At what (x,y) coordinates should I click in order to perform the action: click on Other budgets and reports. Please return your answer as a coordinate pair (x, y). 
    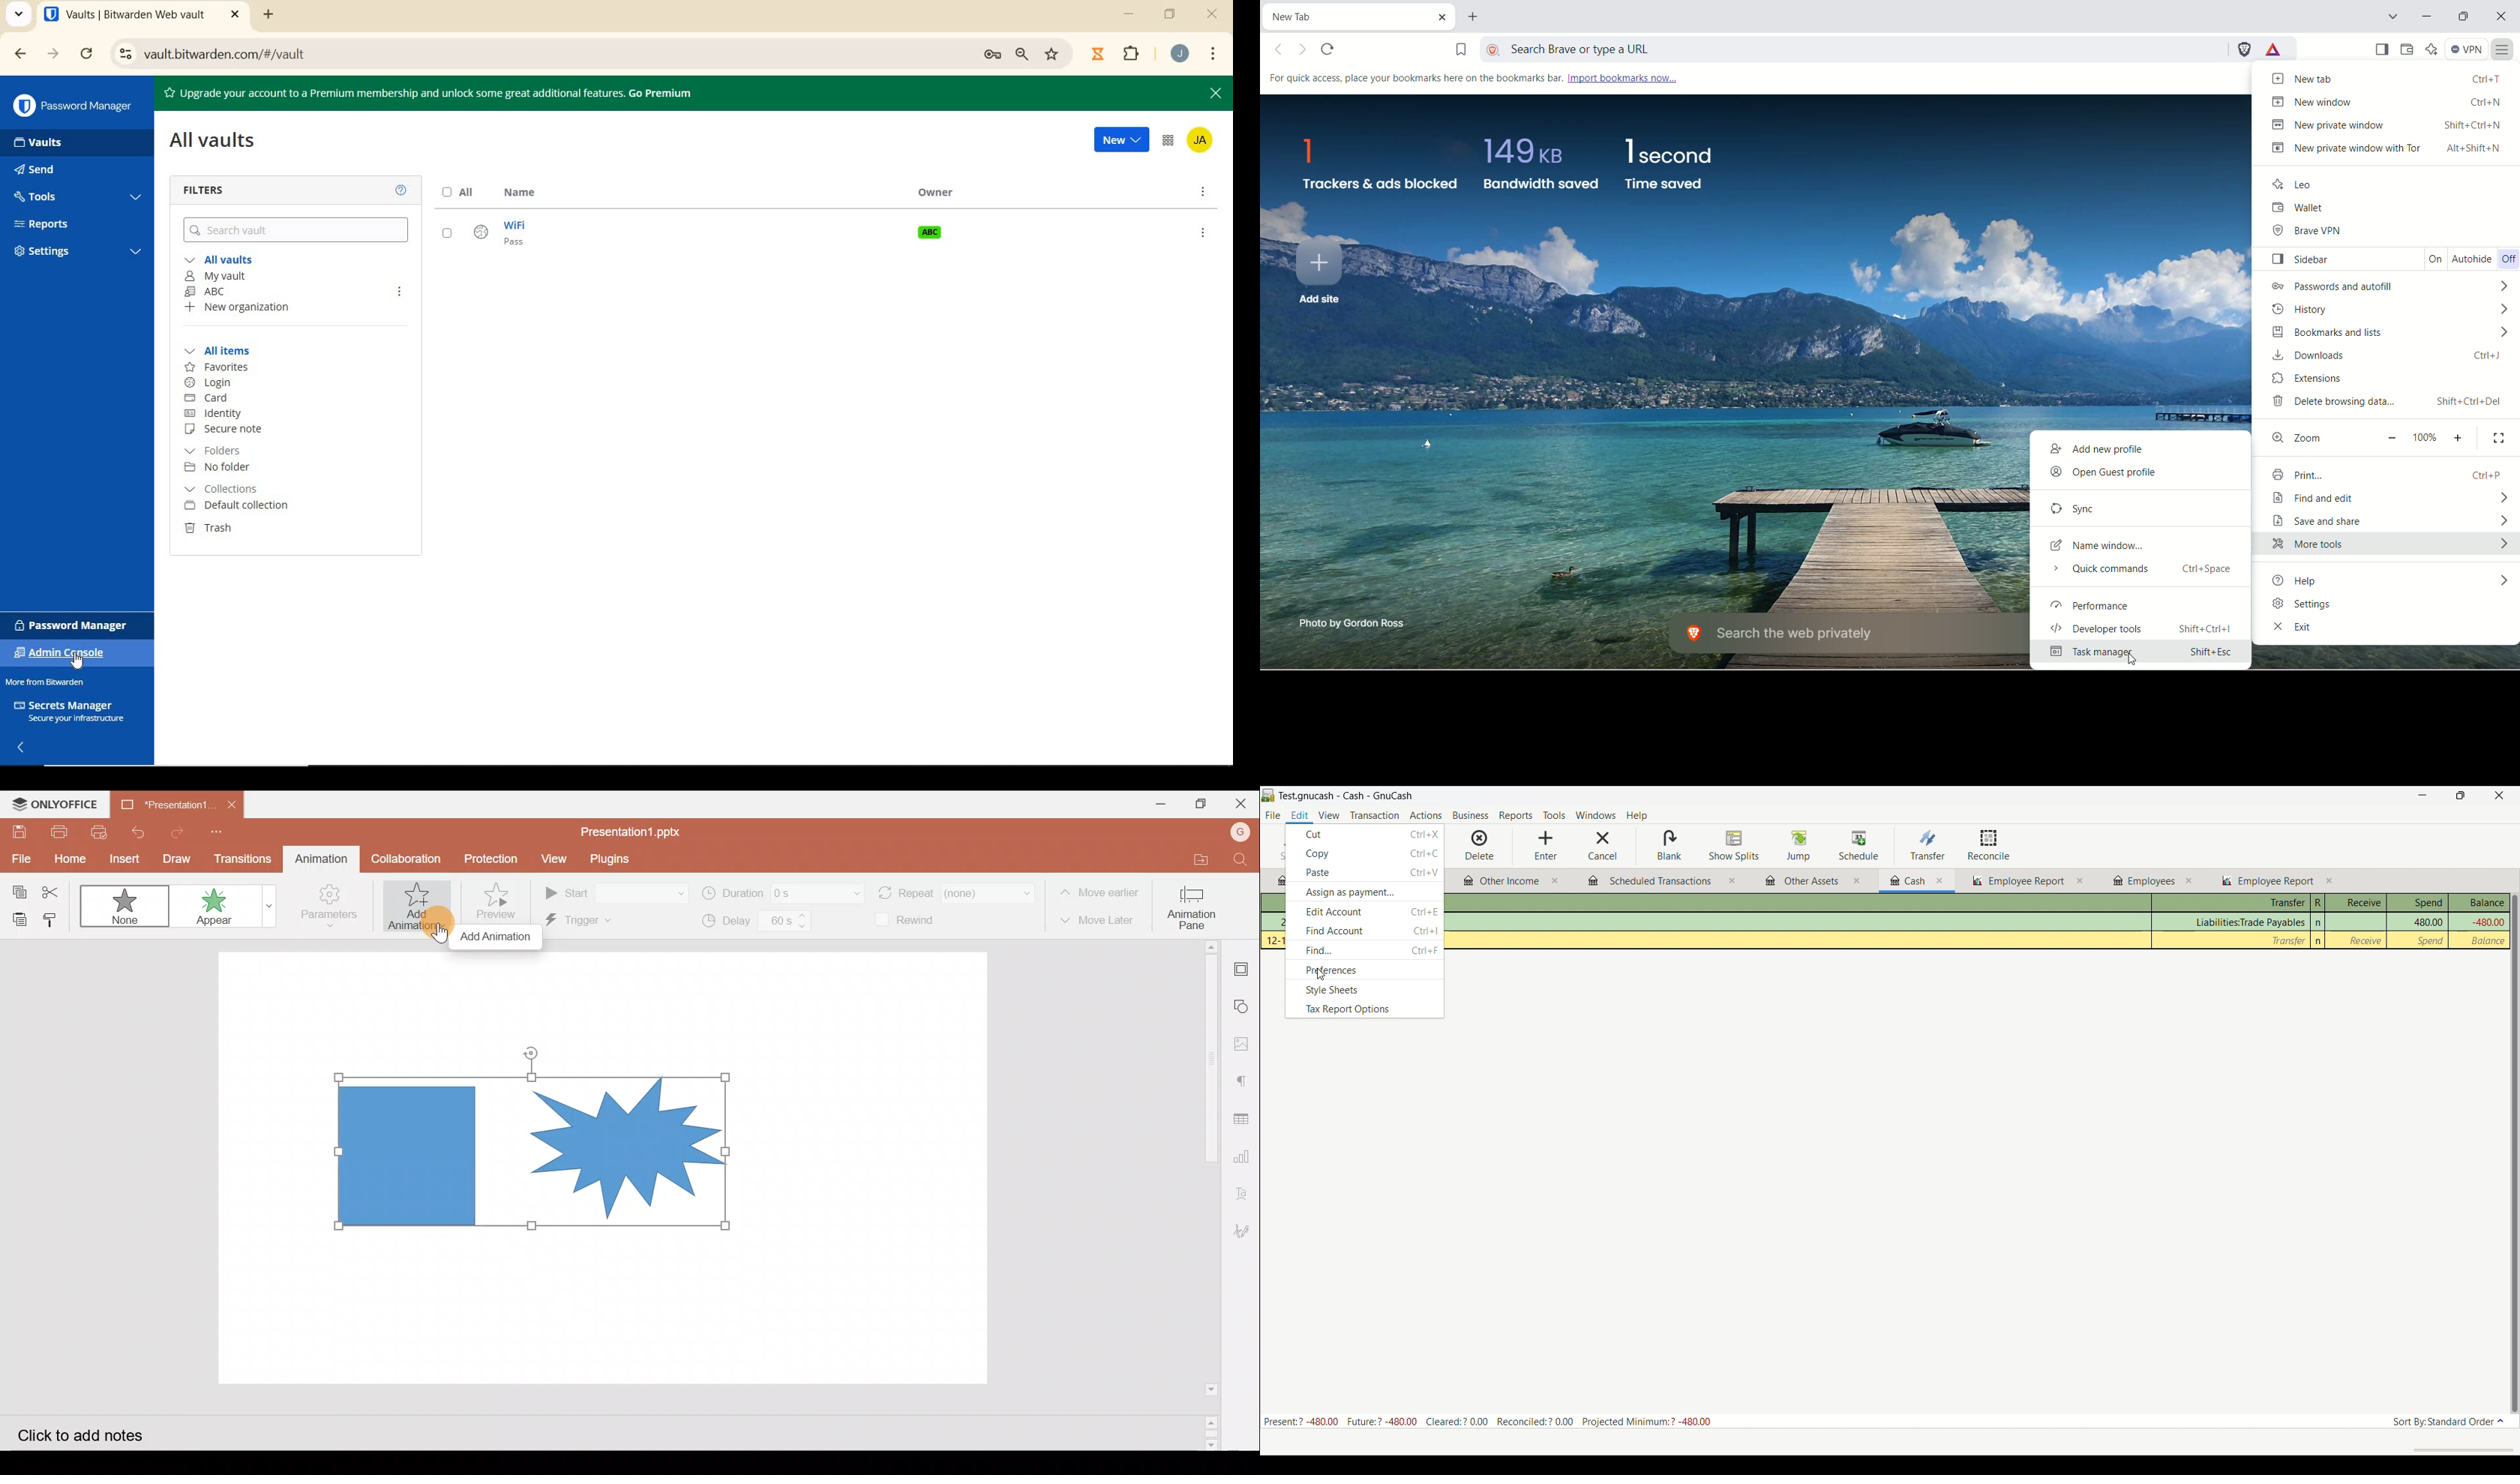
    Looking at the image, I should click on (1502, 882).